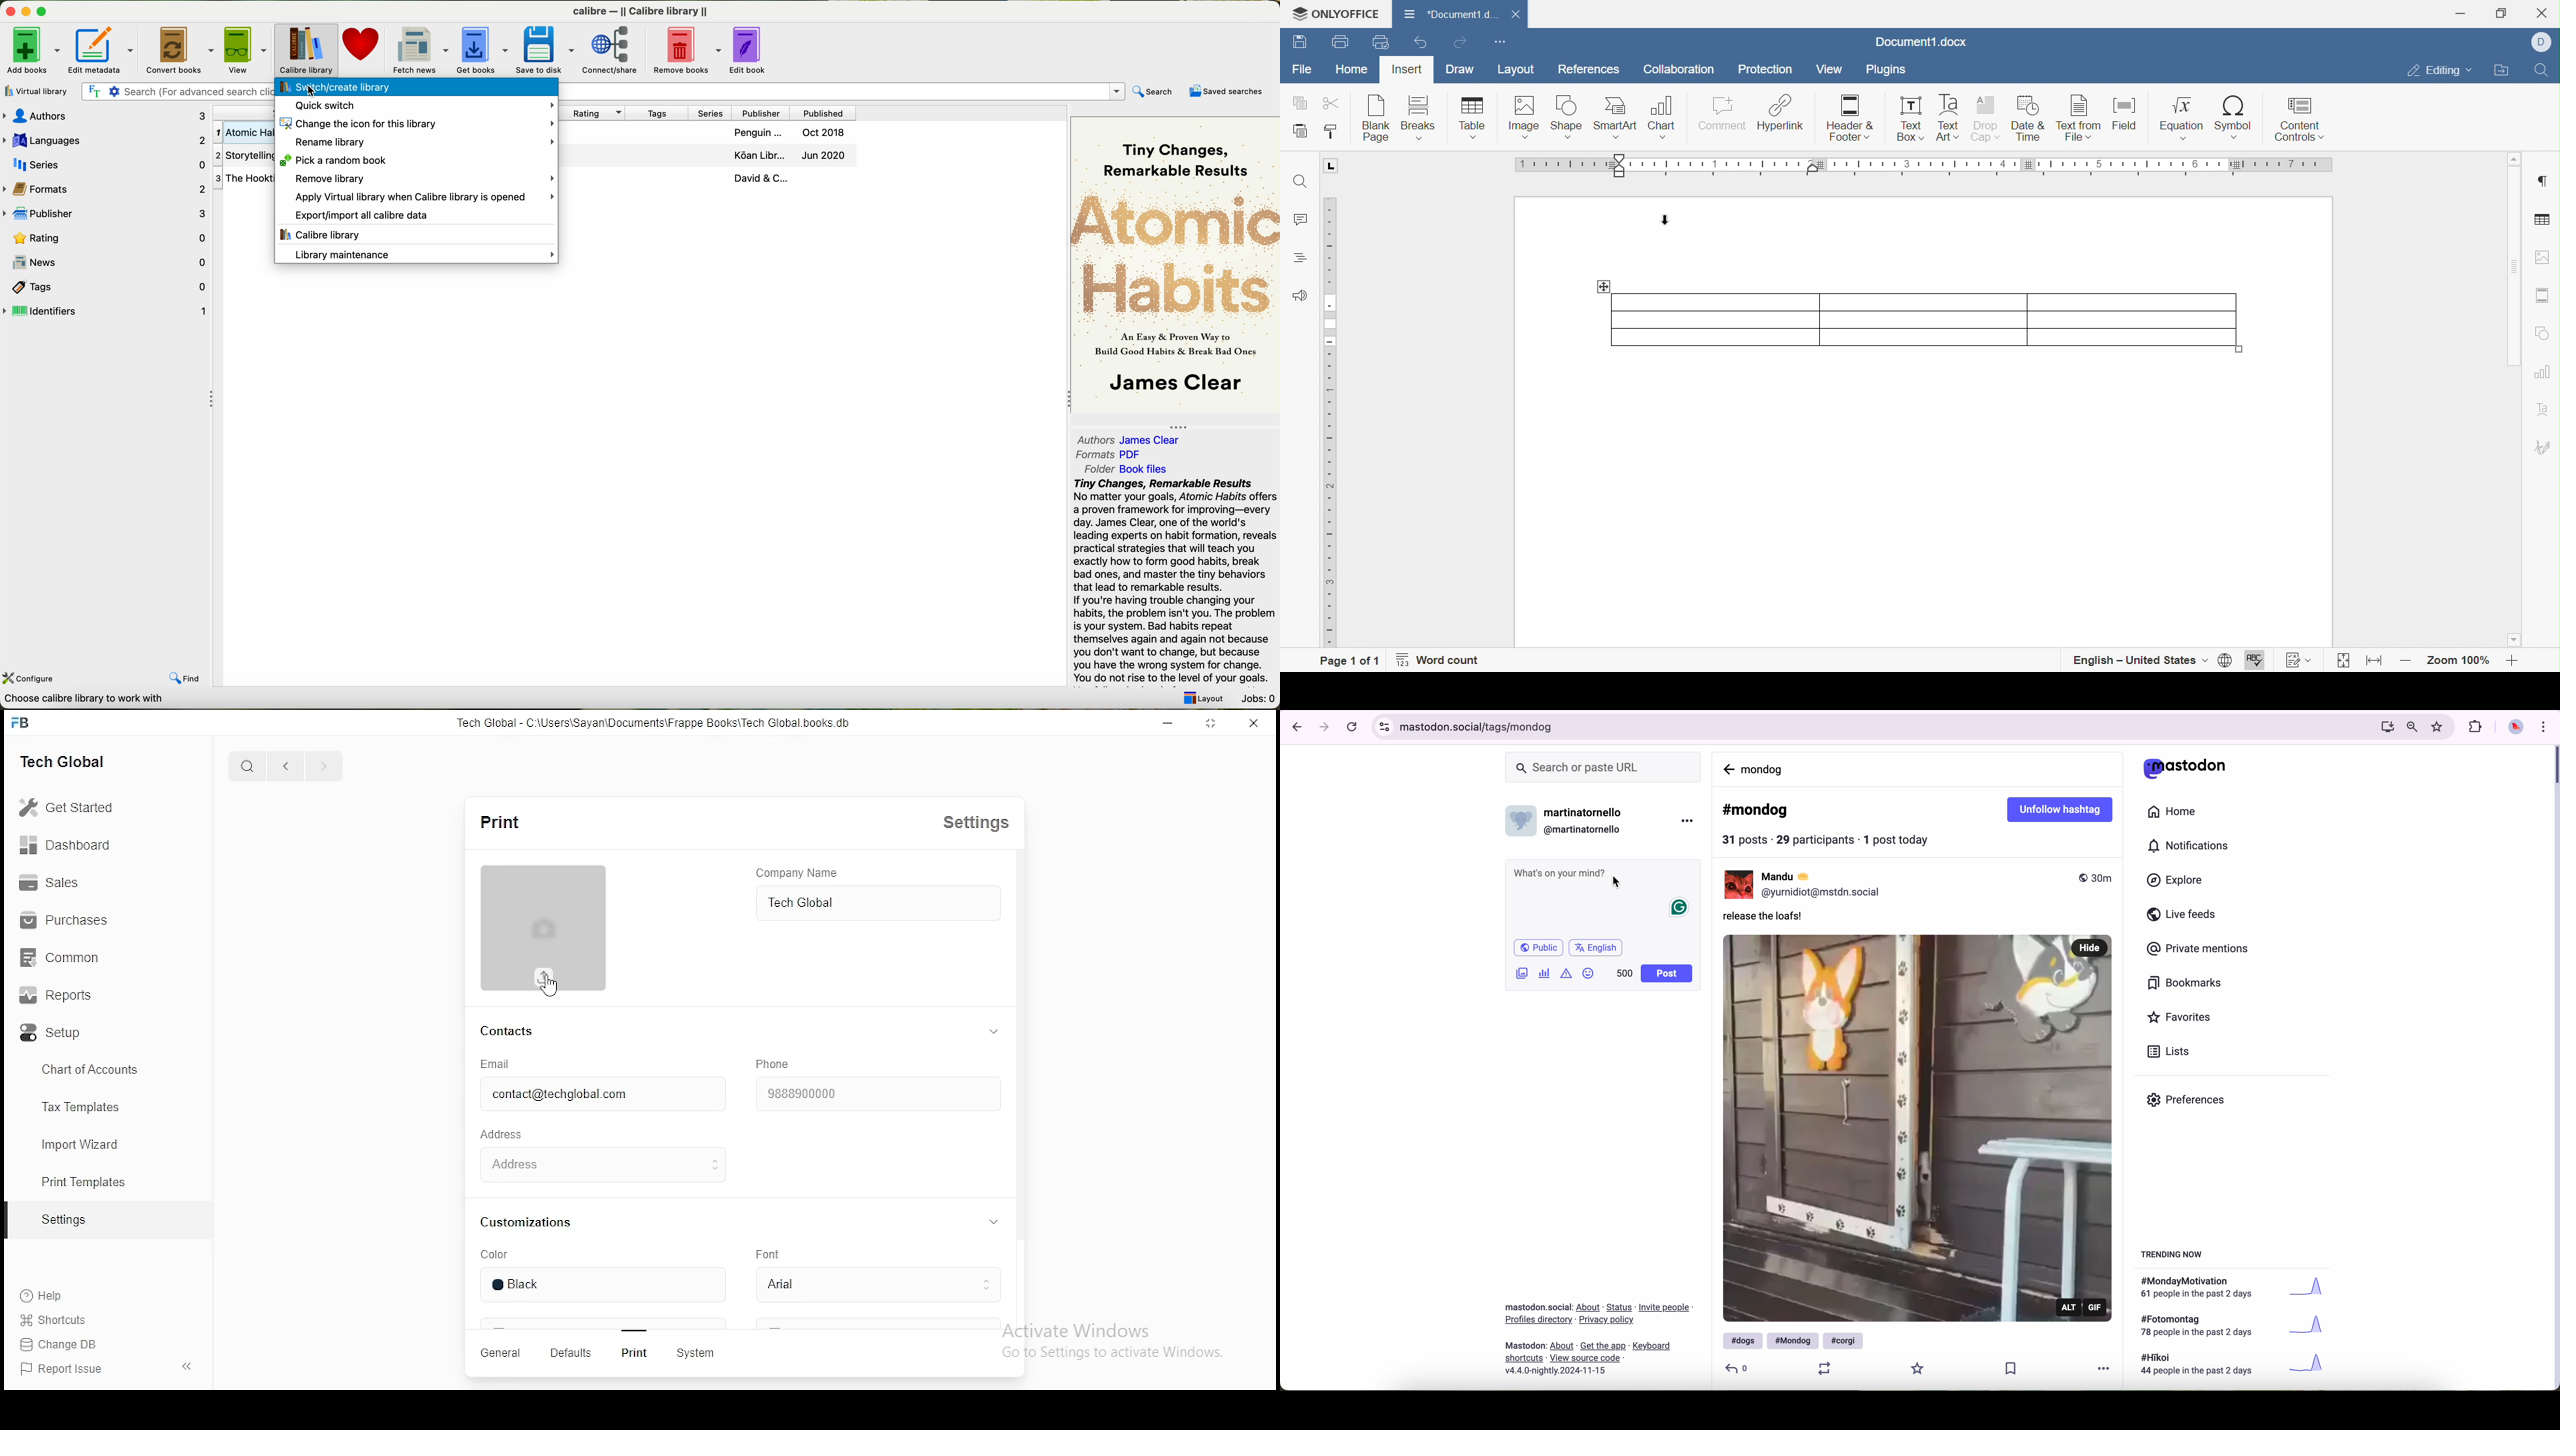 Image resolution: width=2576 pixels, height=1456 pixels. What do you see at coordinates (1302, 218) in the screenshot?
I see `Comments` at bounding box center [1302, 218].